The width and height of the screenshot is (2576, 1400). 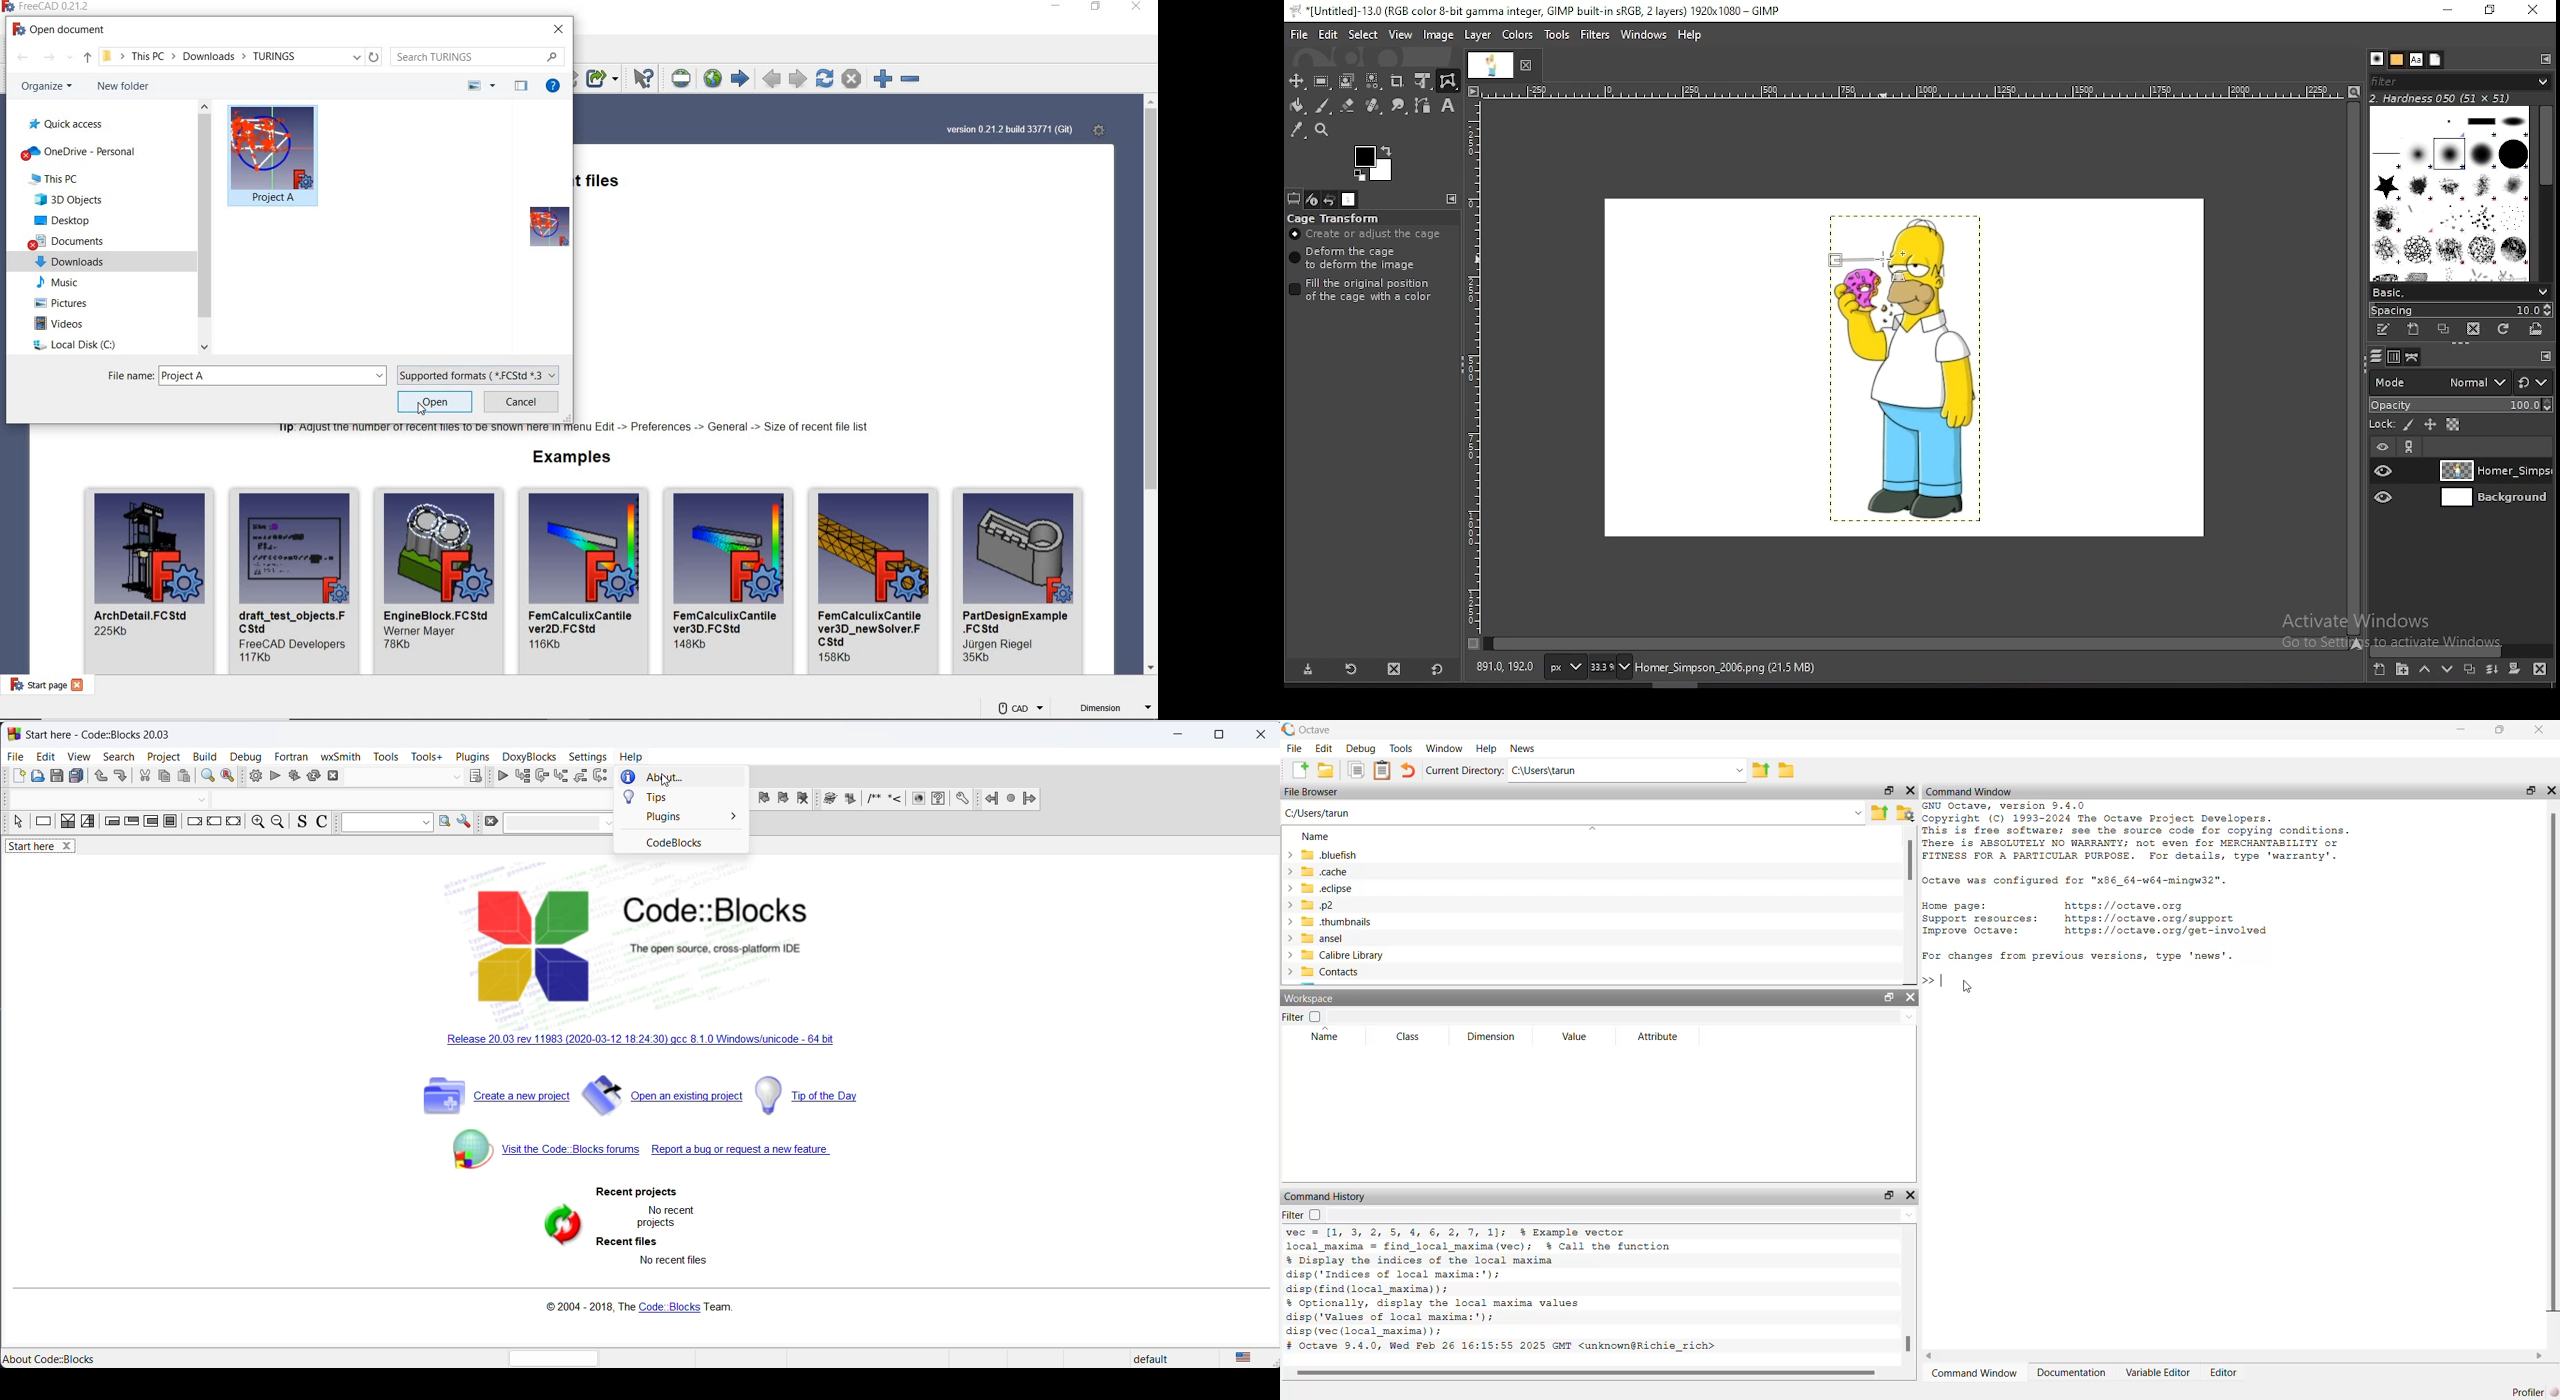 I want to click on exit condition loop, so click(x=132, y=824).